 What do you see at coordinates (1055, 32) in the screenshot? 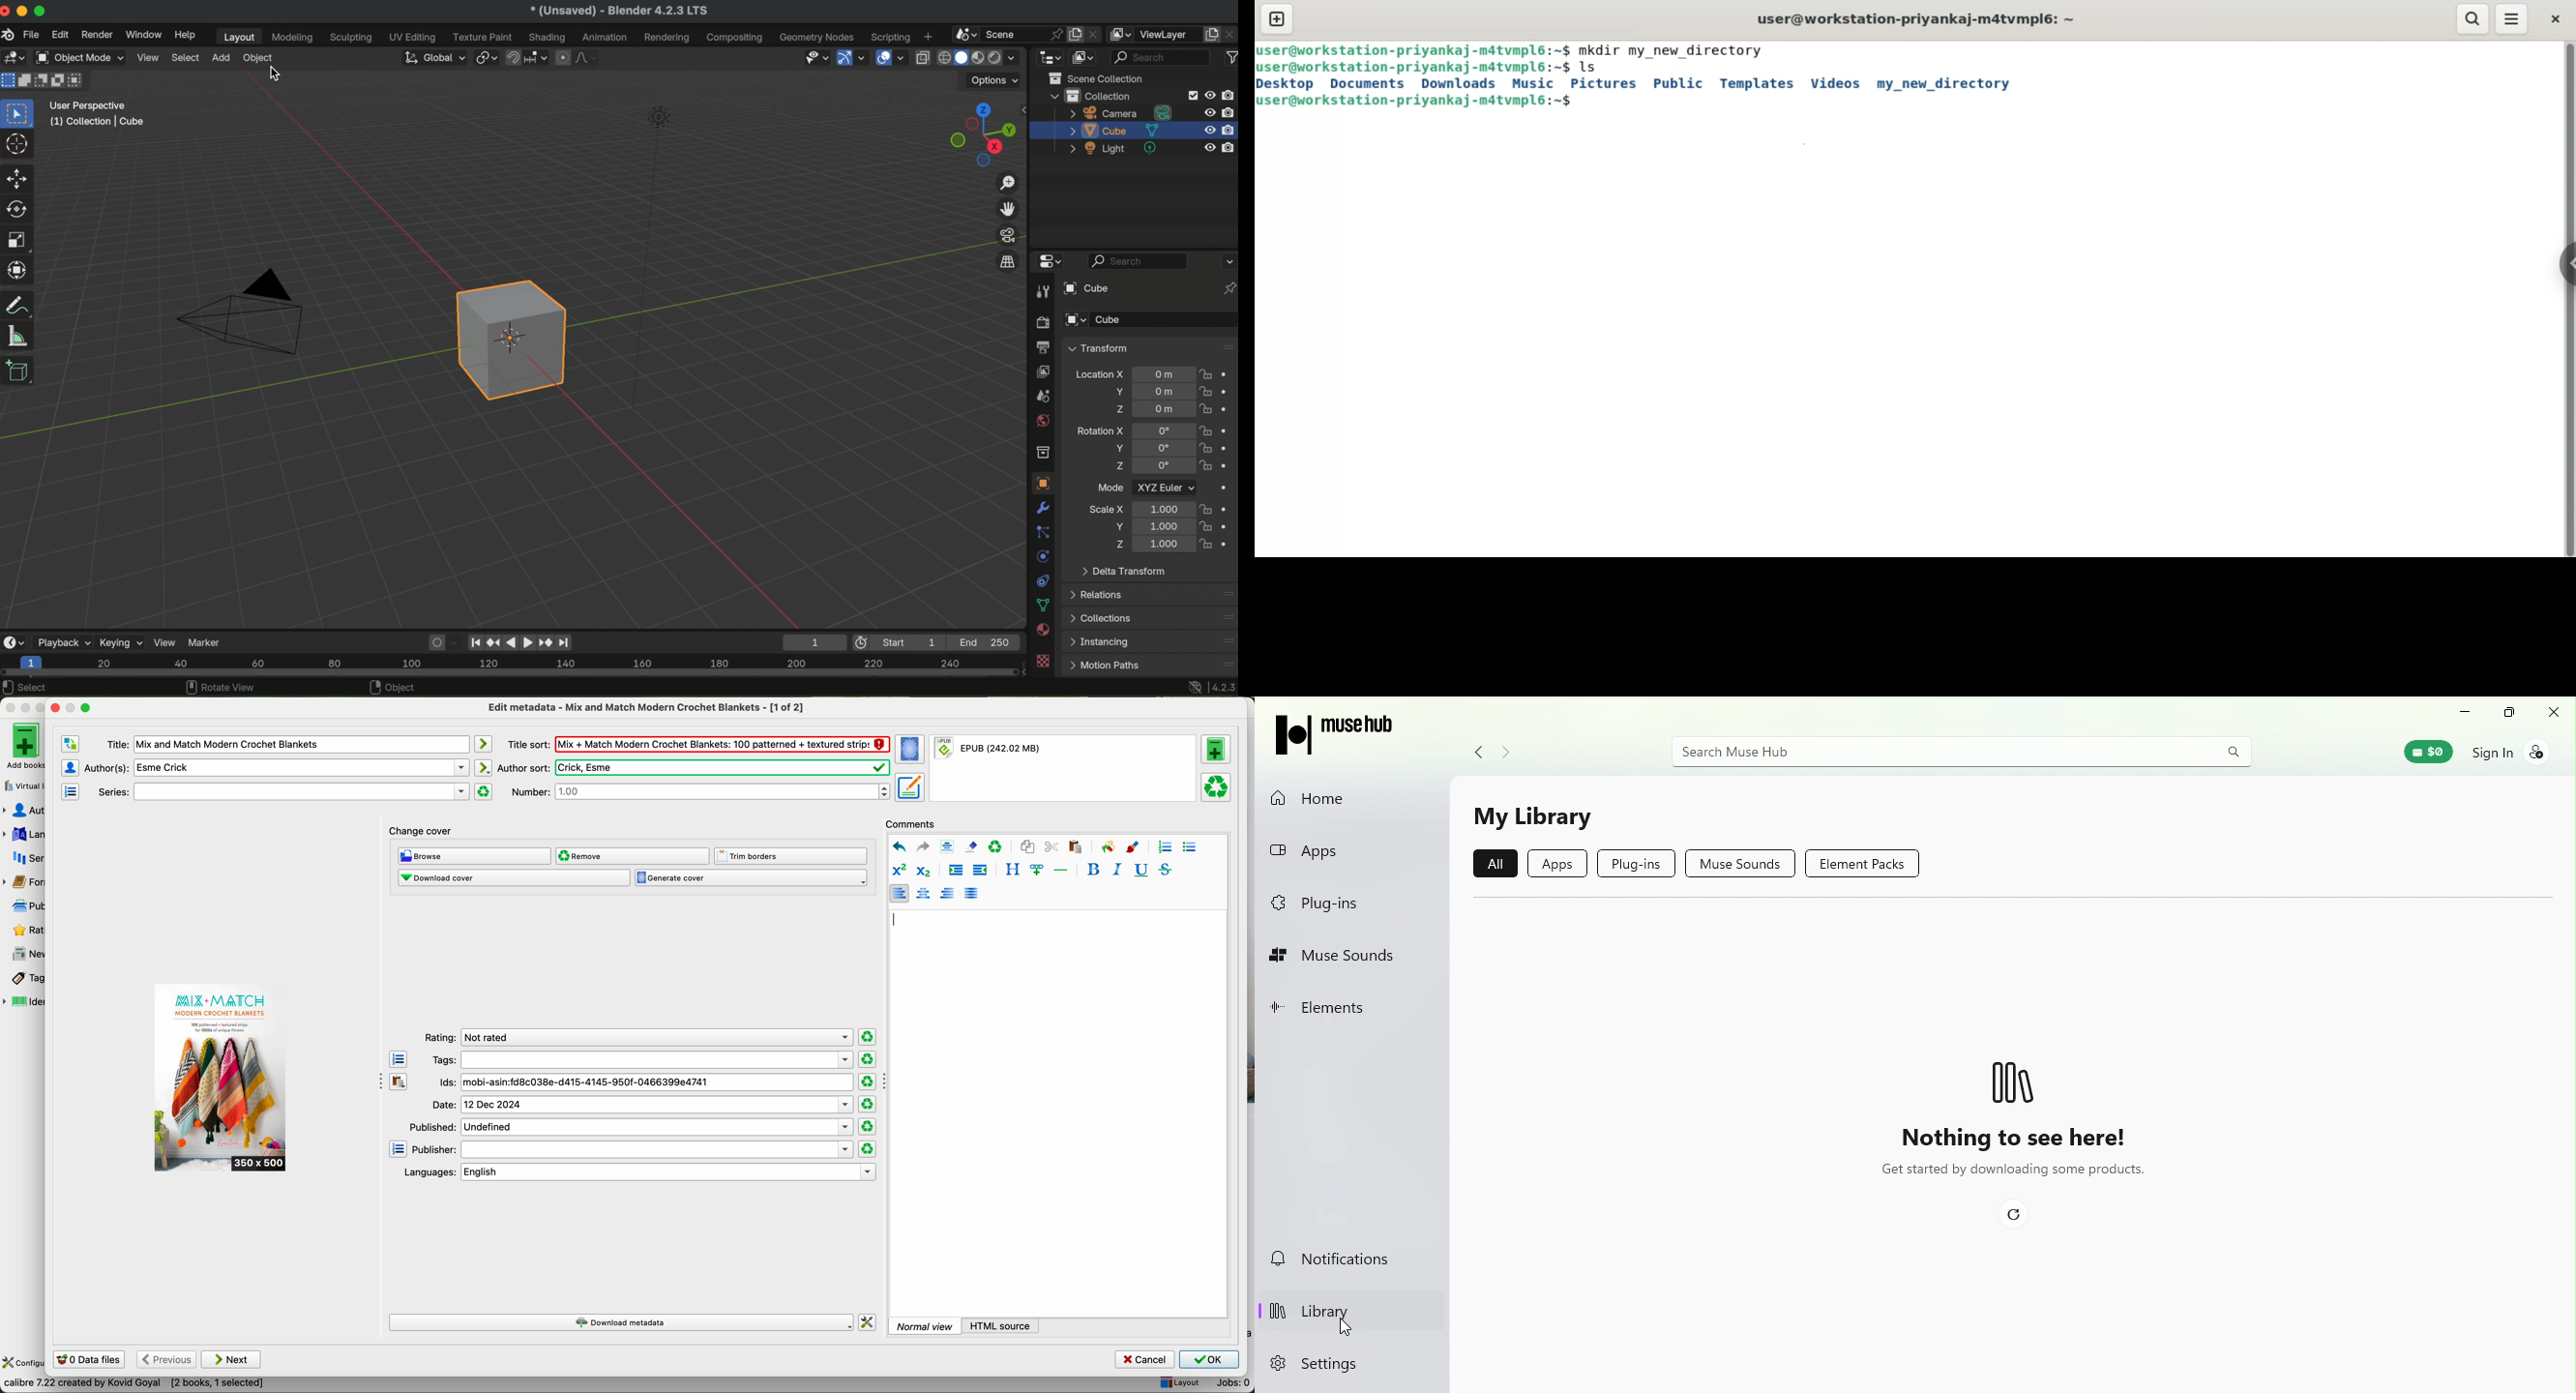
I see `pin scene to workspace` at bounding box center [1055, 32].